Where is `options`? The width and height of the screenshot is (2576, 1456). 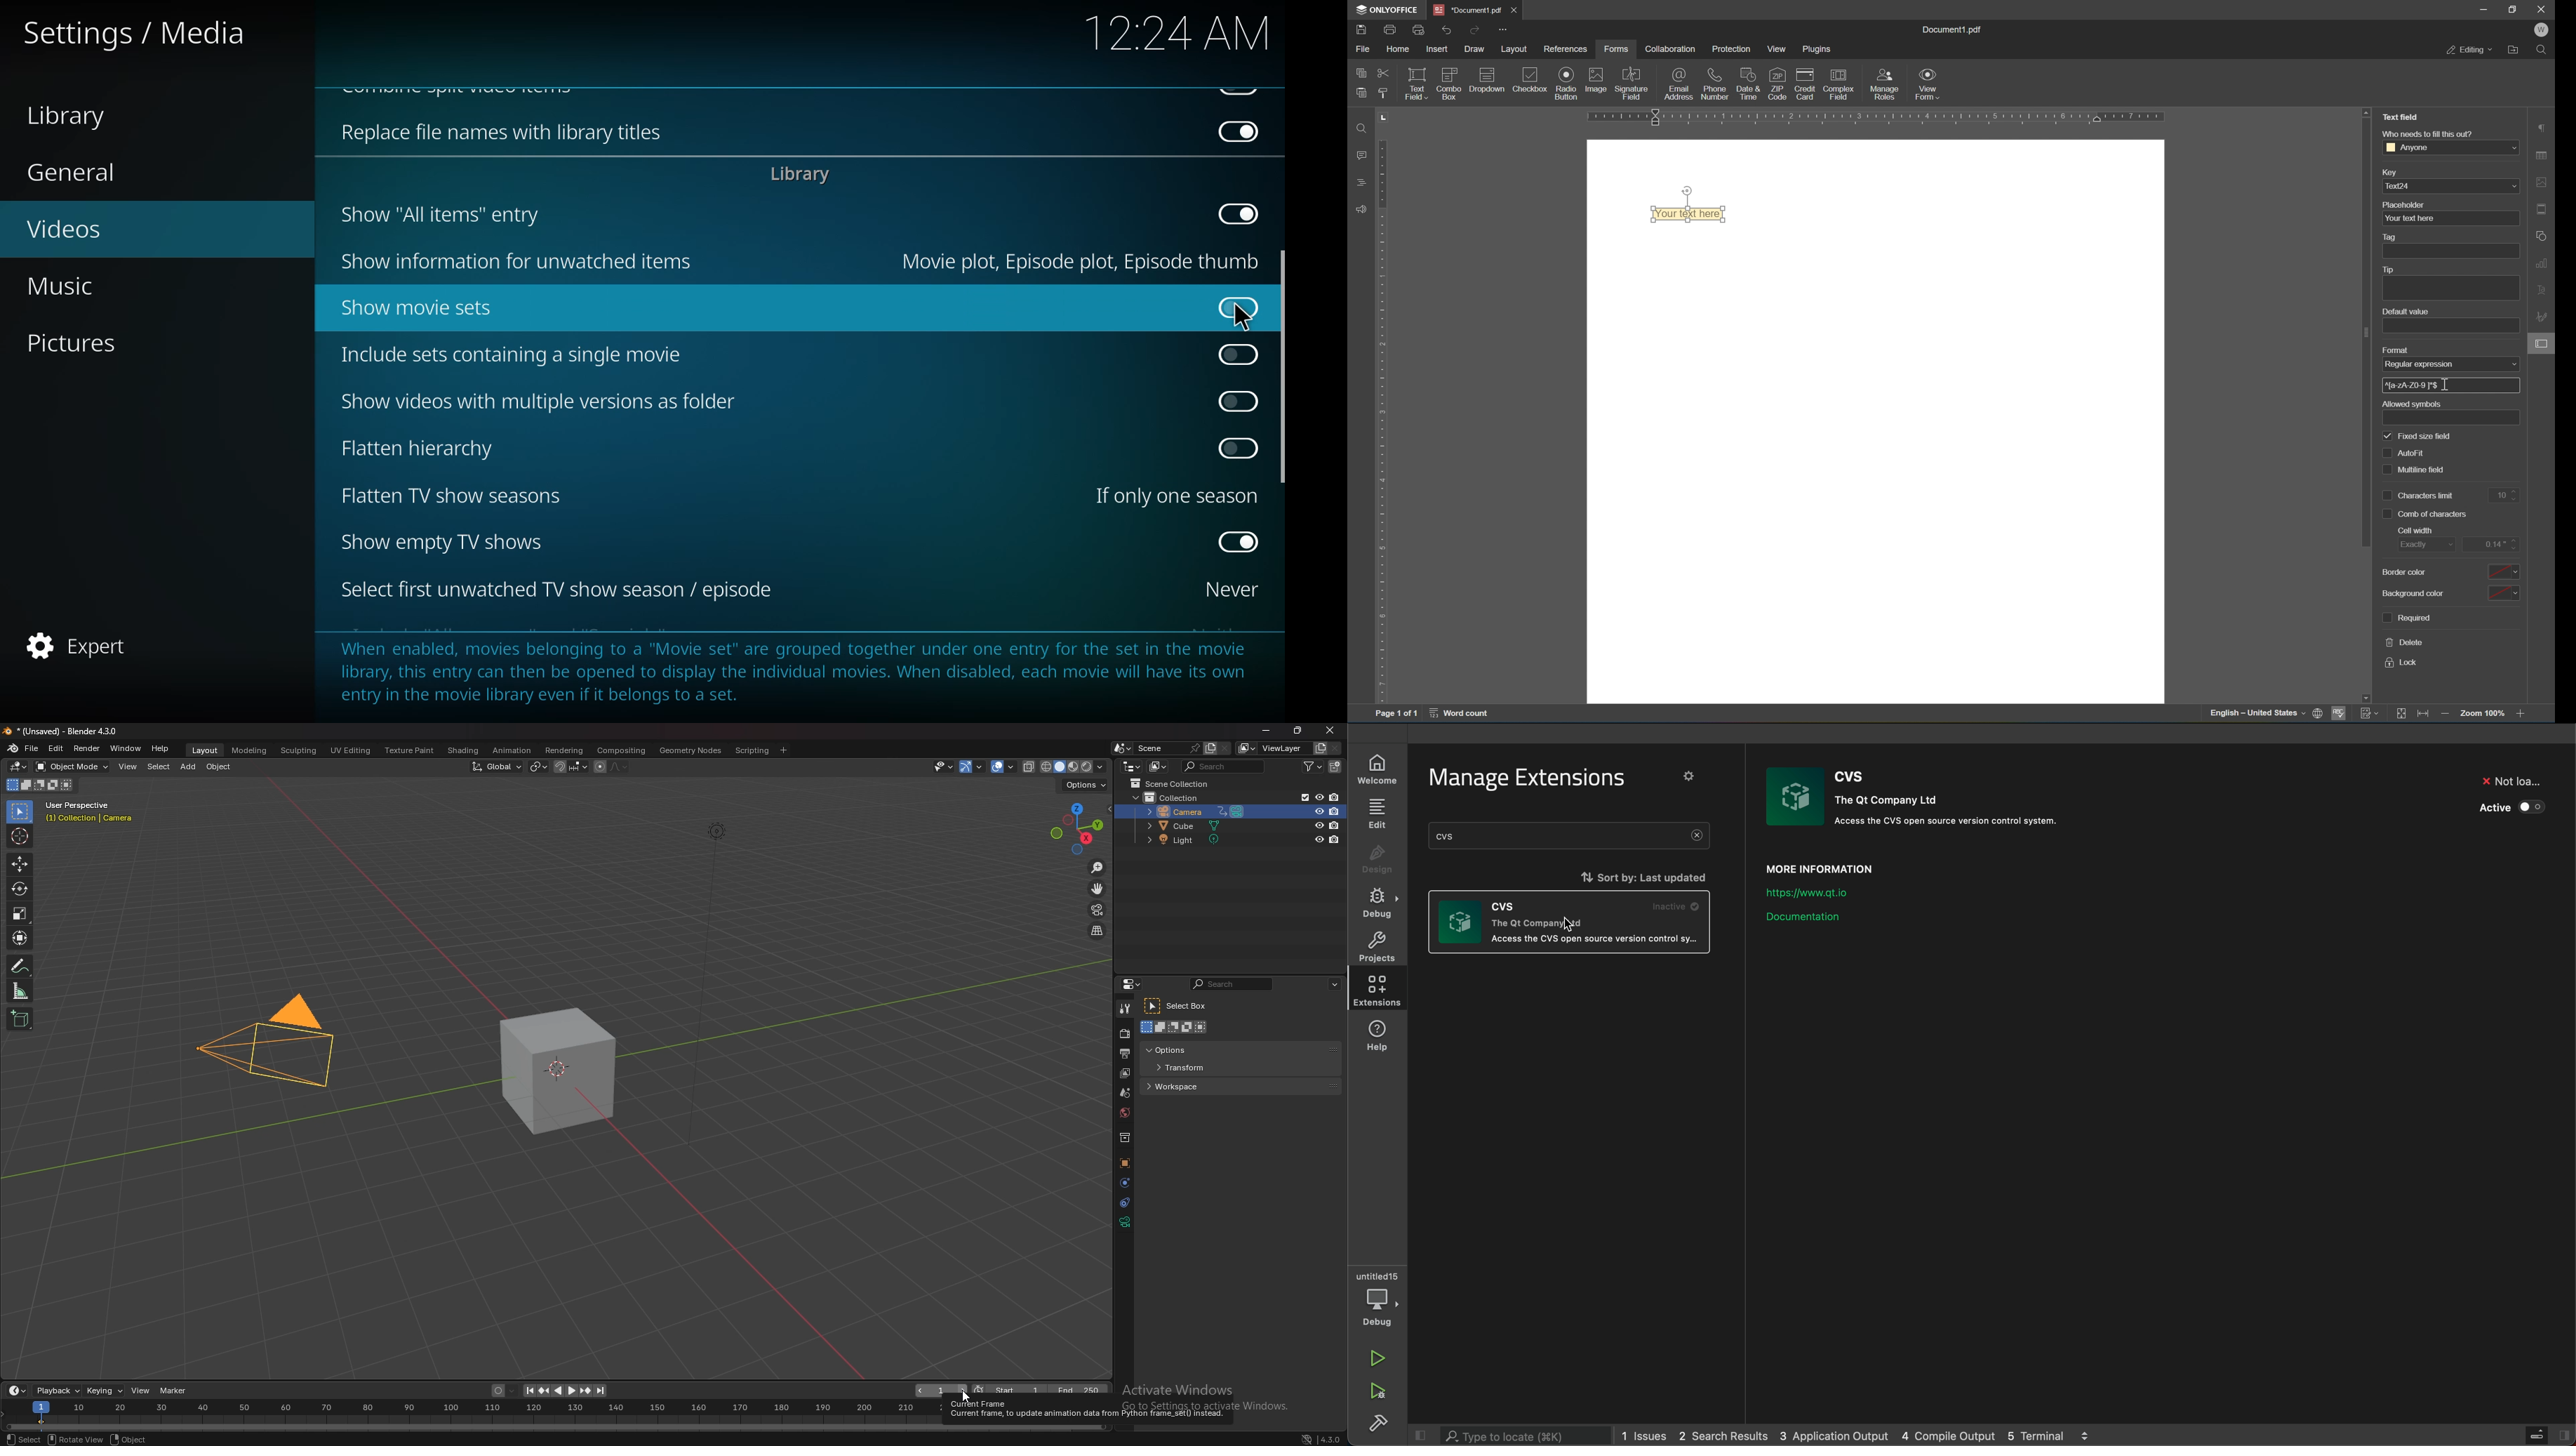
options is located at coordinates (1334, 983).